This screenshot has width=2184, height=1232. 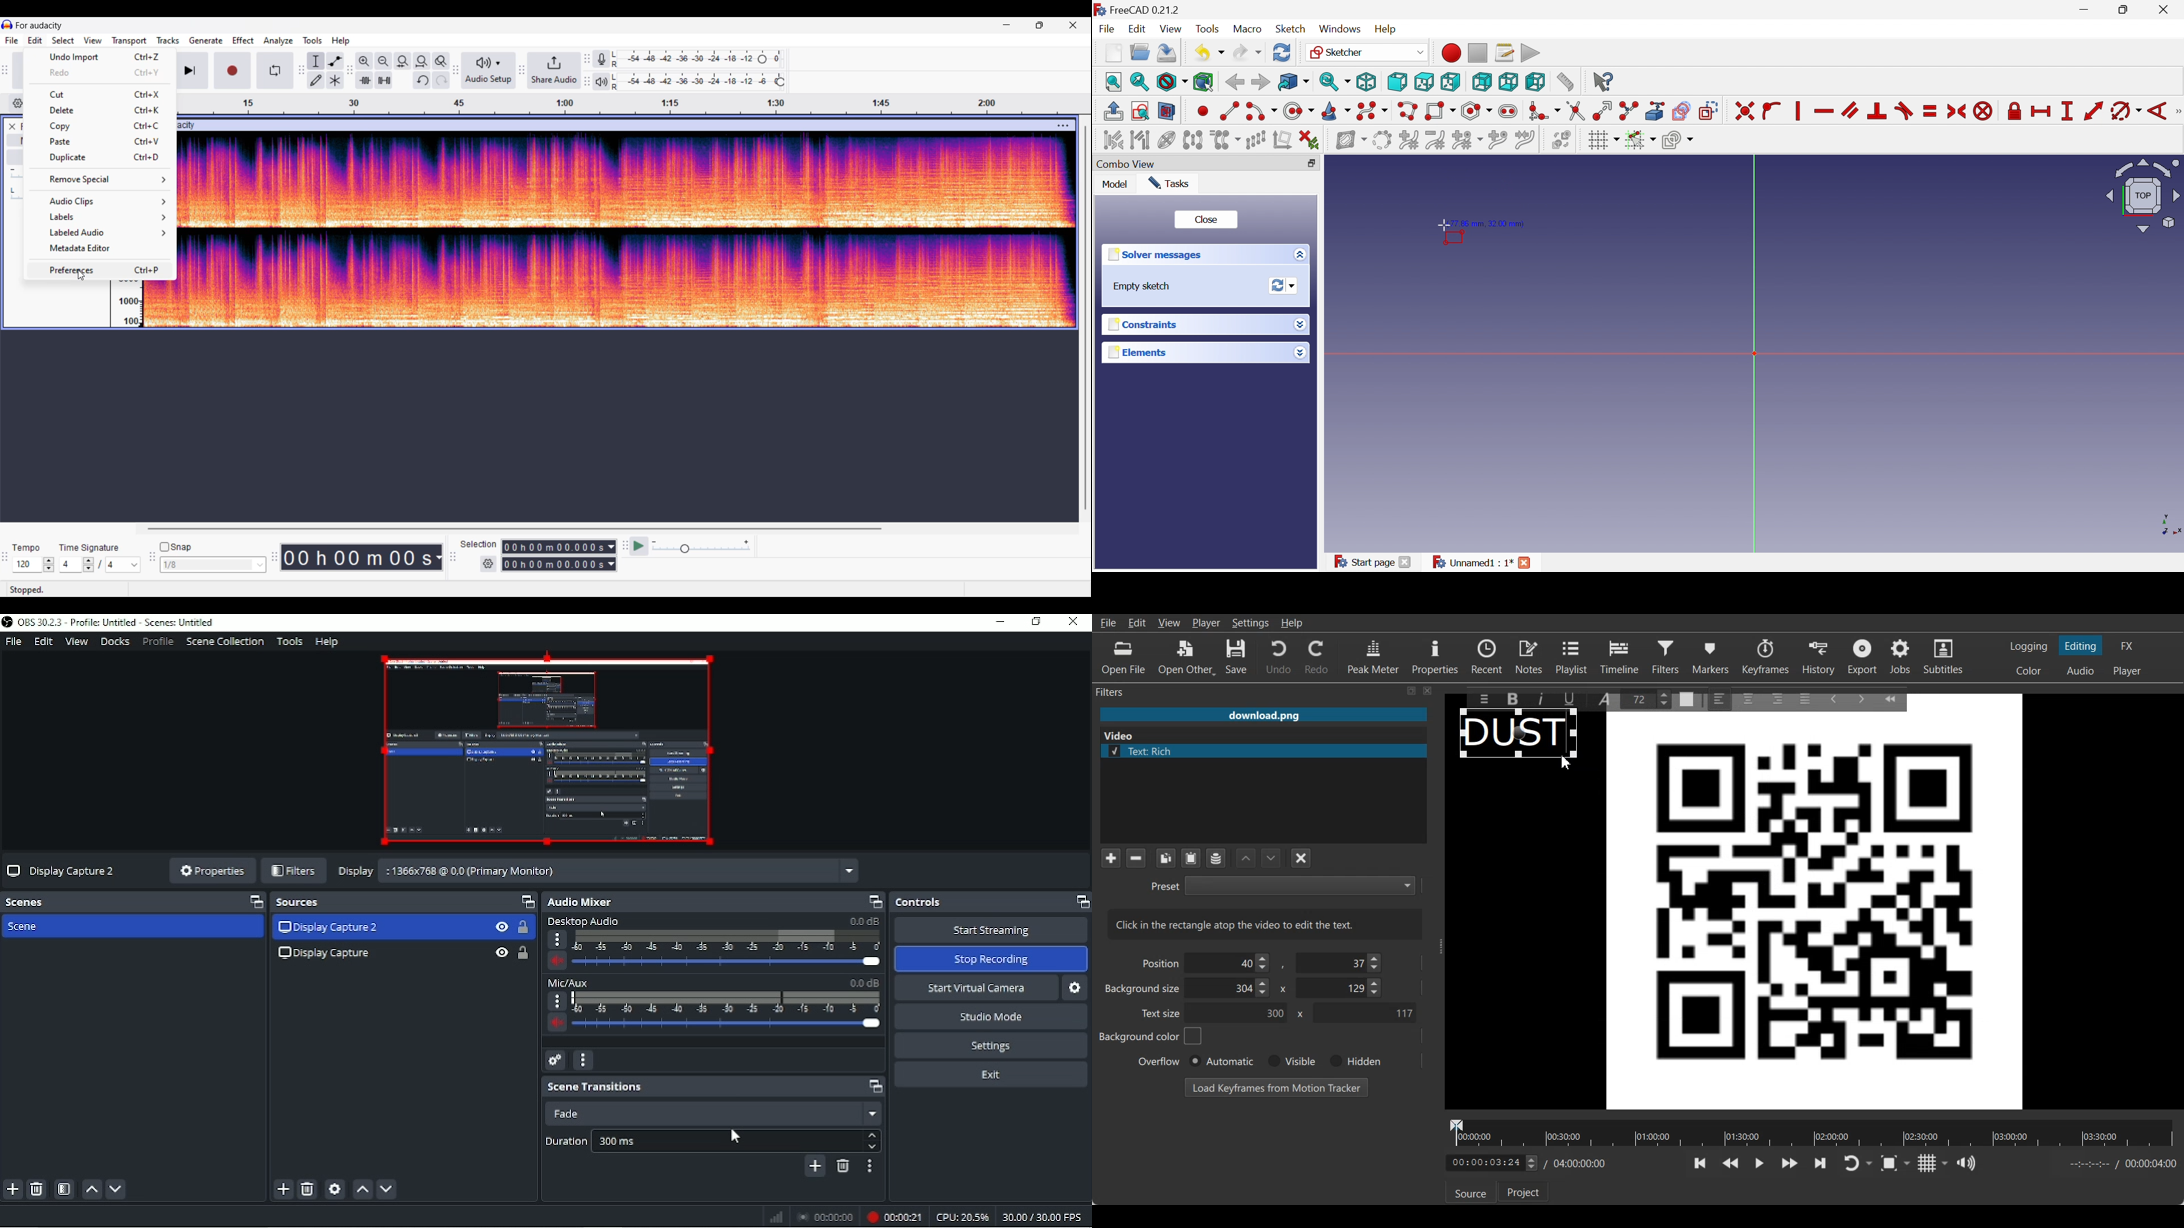 I want to click on Zoom in, so click(x=365, y=61).